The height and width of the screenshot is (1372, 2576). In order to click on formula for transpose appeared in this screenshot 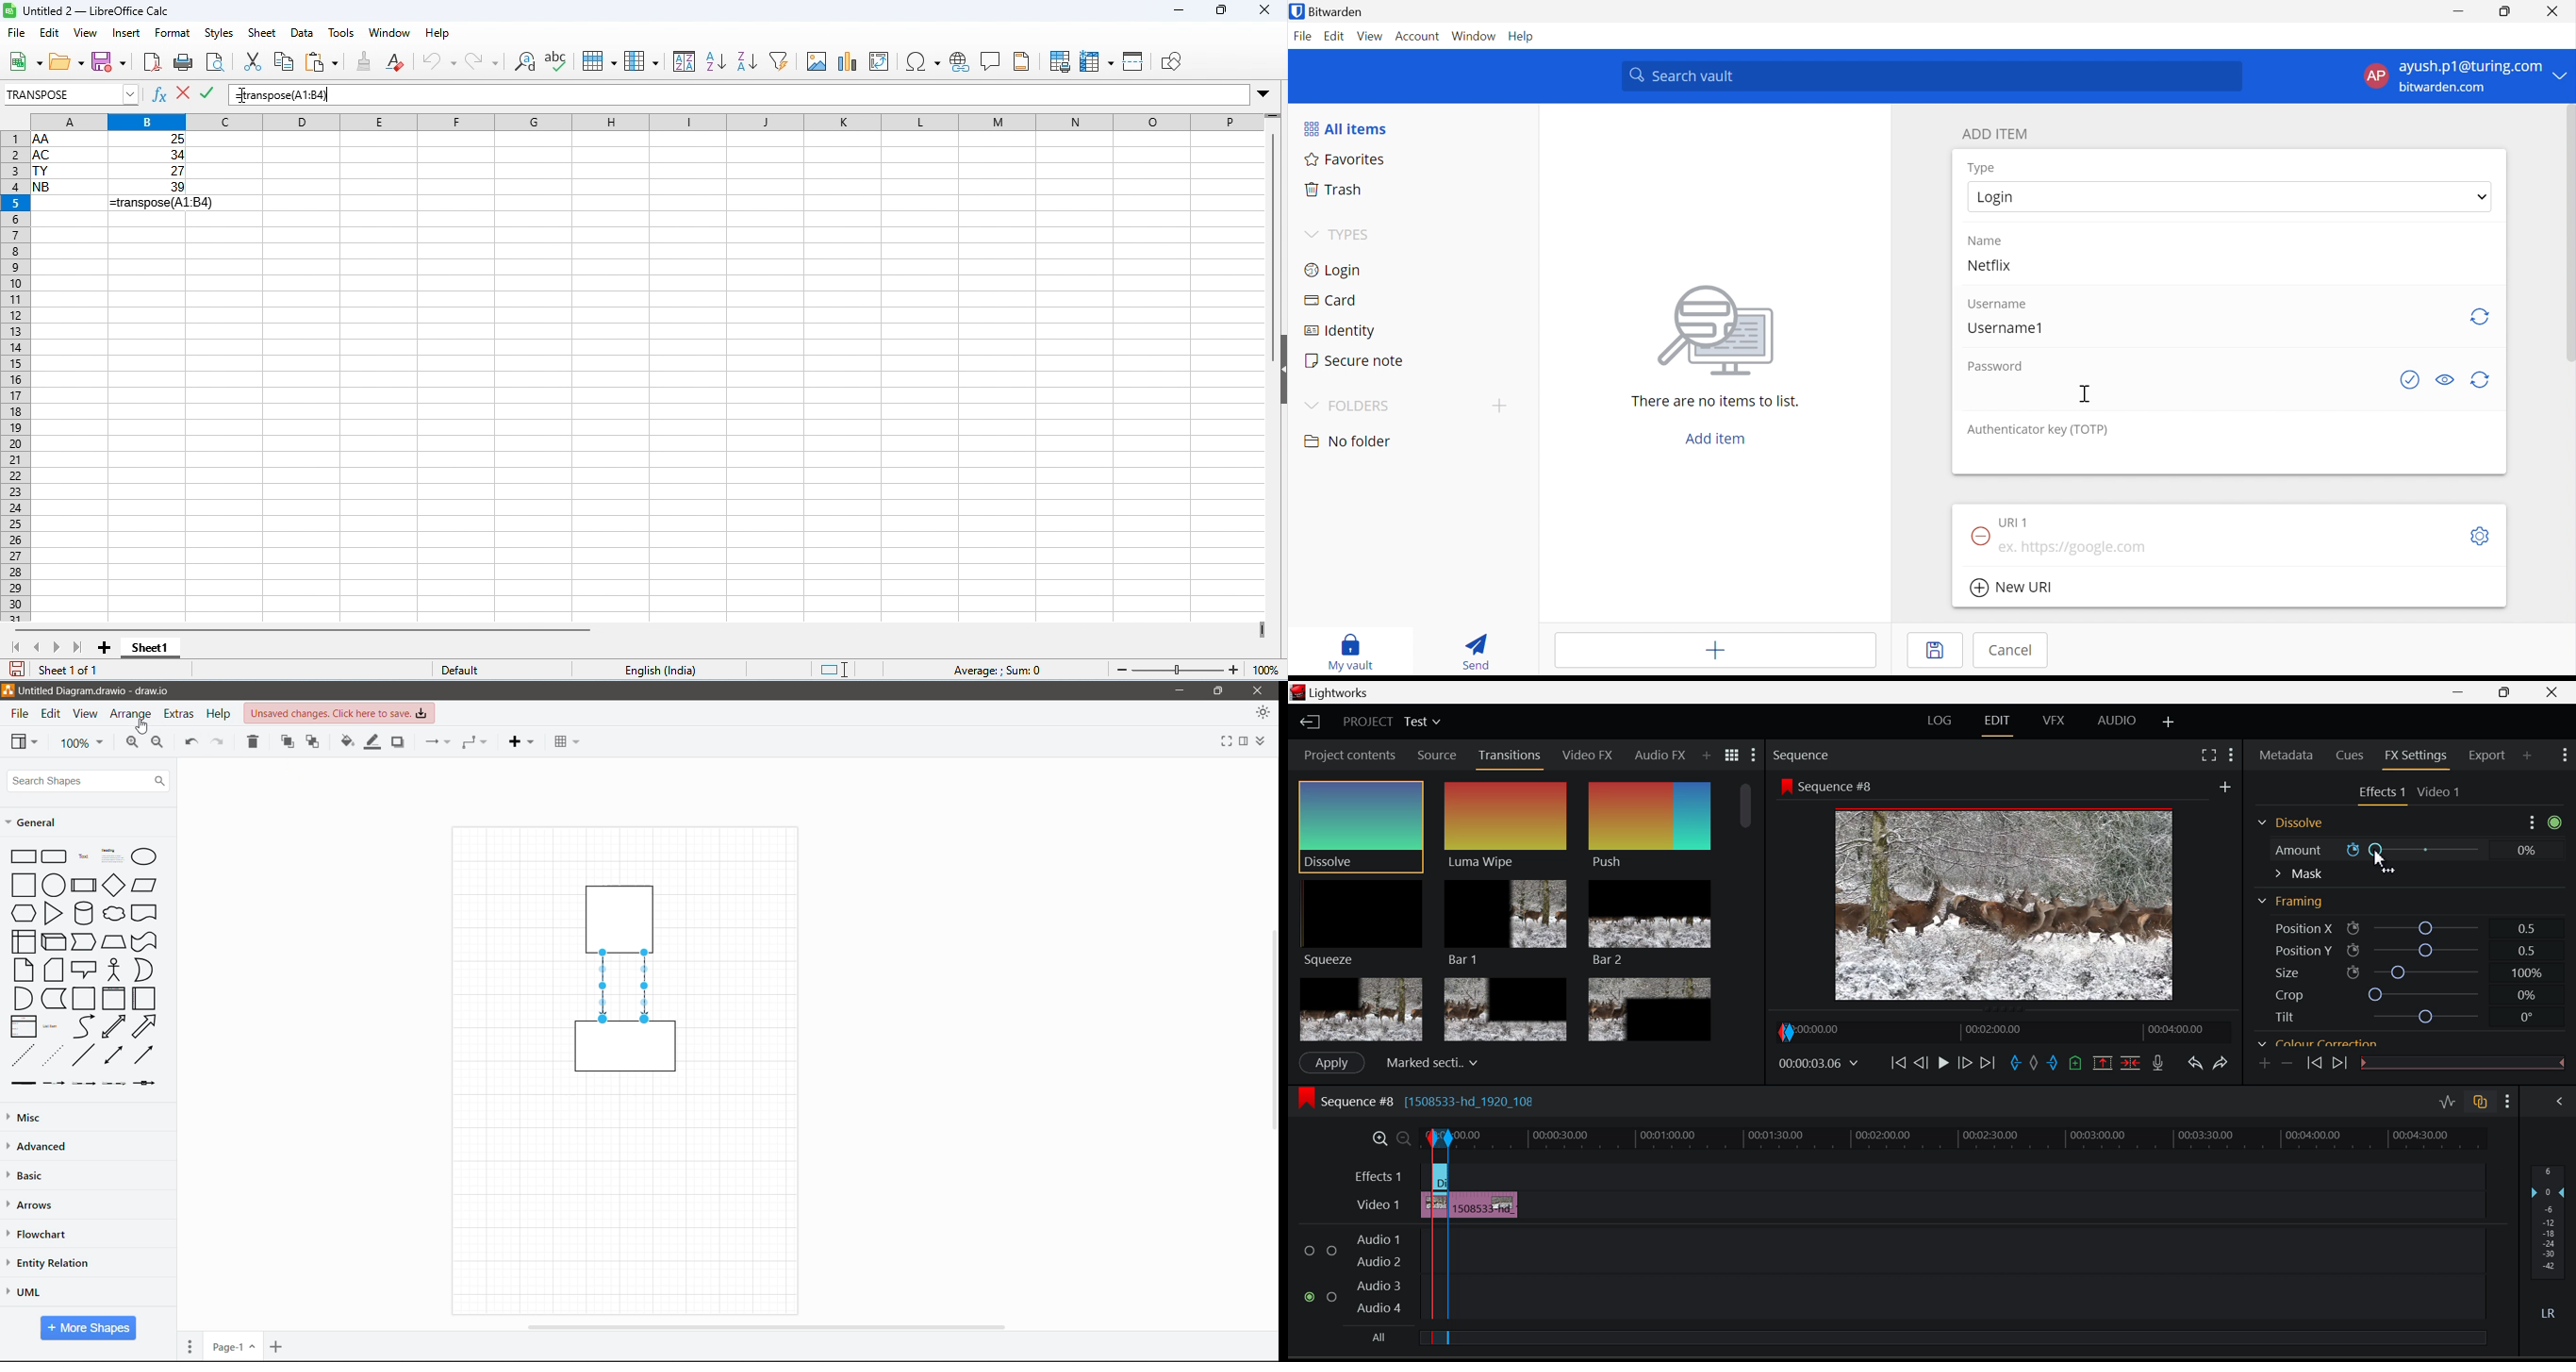, I will do `click(162, 203)`.